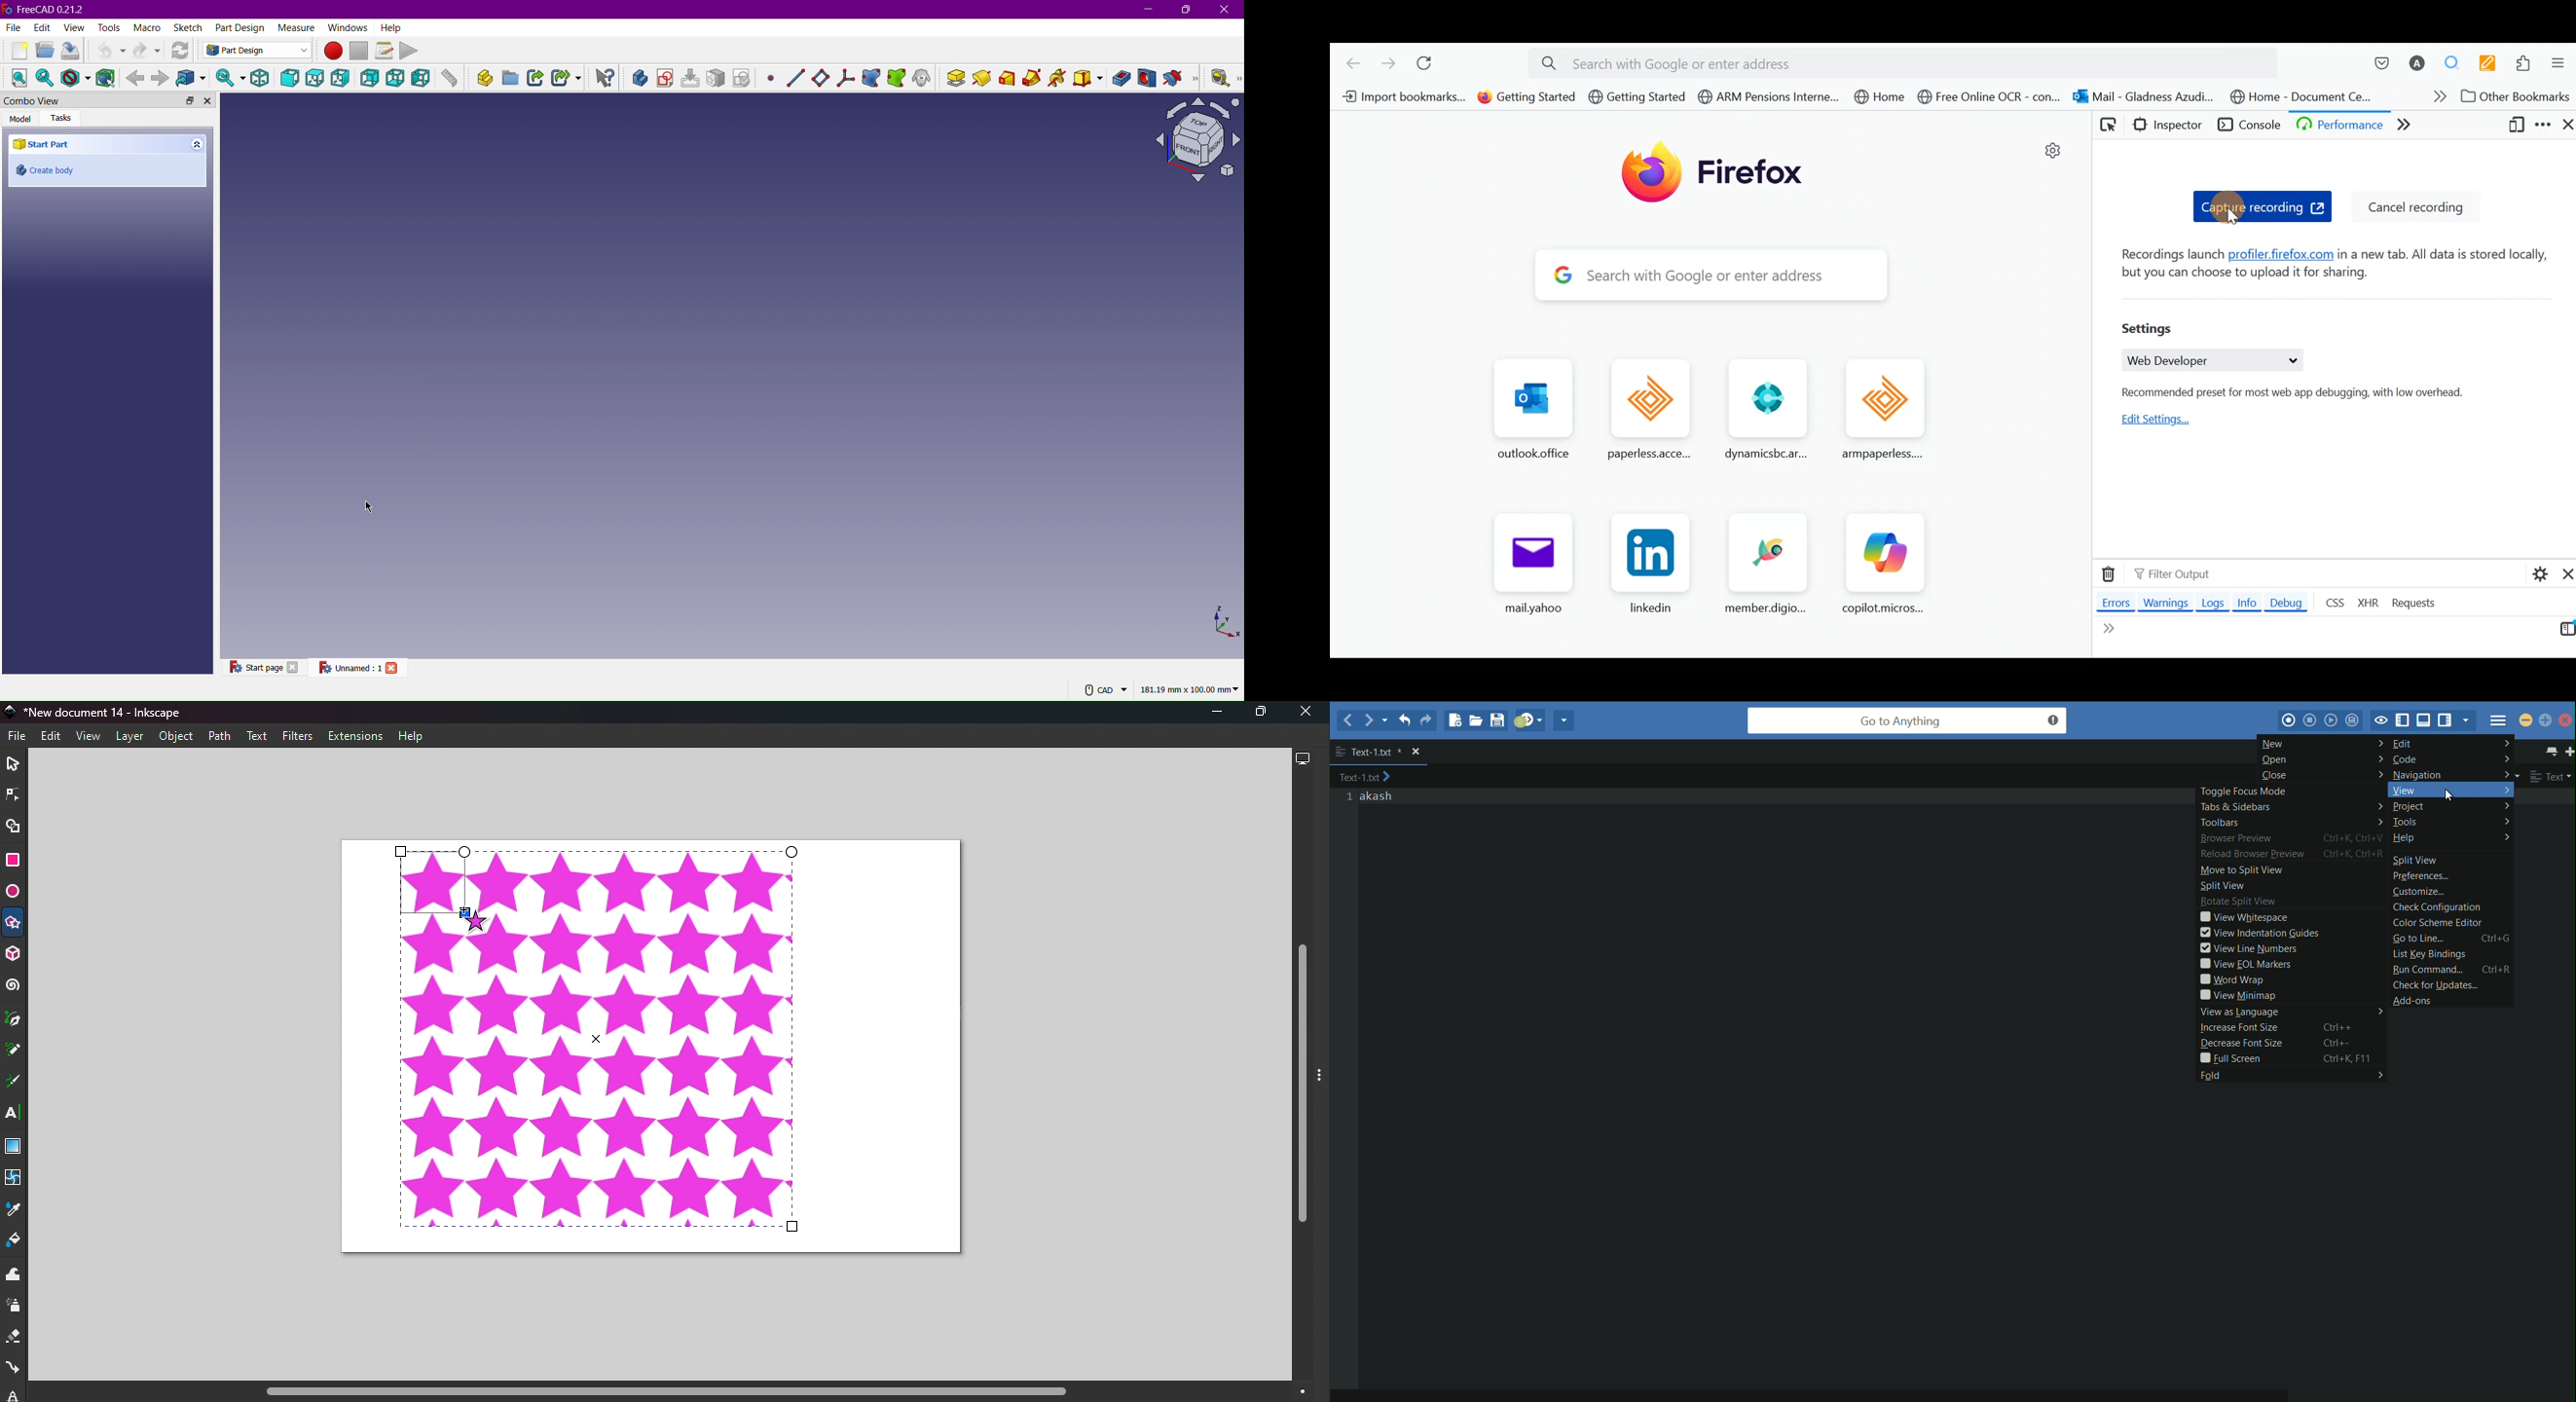 This screenshot has height=1428, width=2576. I want to click on Dropper tool, so click(12, 1213).